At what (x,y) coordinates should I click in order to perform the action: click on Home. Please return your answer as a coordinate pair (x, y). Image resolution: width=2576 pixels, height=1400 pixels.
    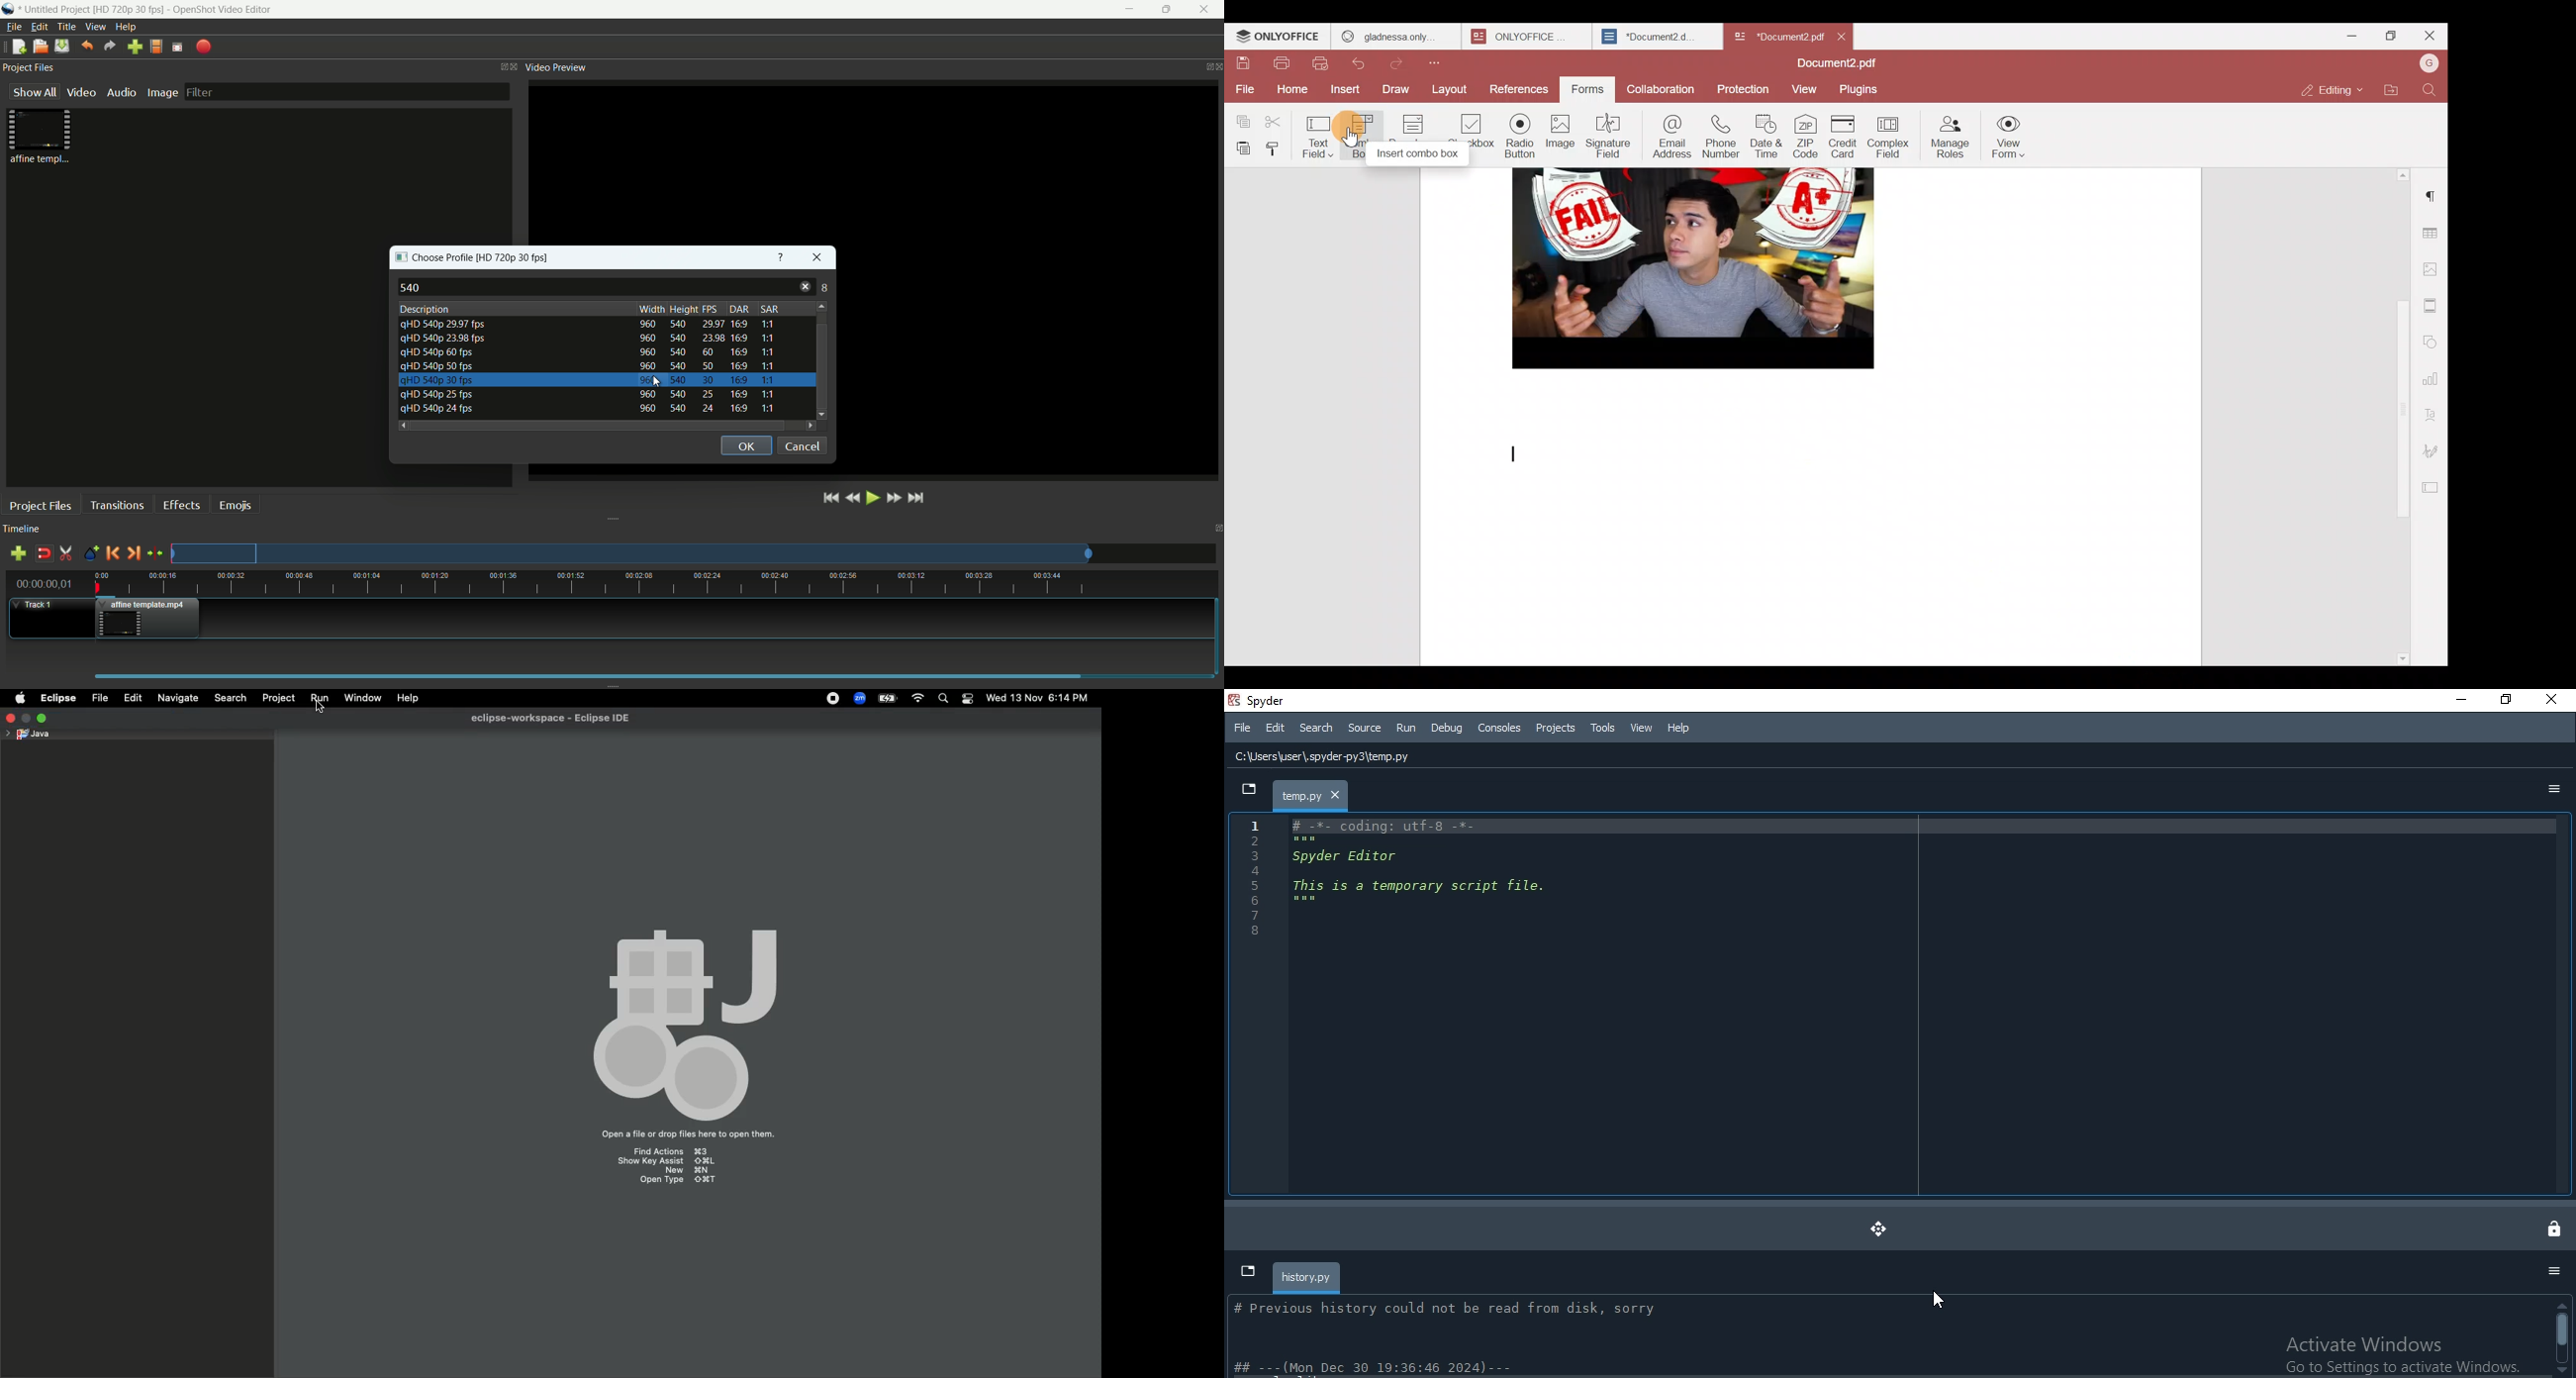
    Looking at the image, I should click on (1289, 91).